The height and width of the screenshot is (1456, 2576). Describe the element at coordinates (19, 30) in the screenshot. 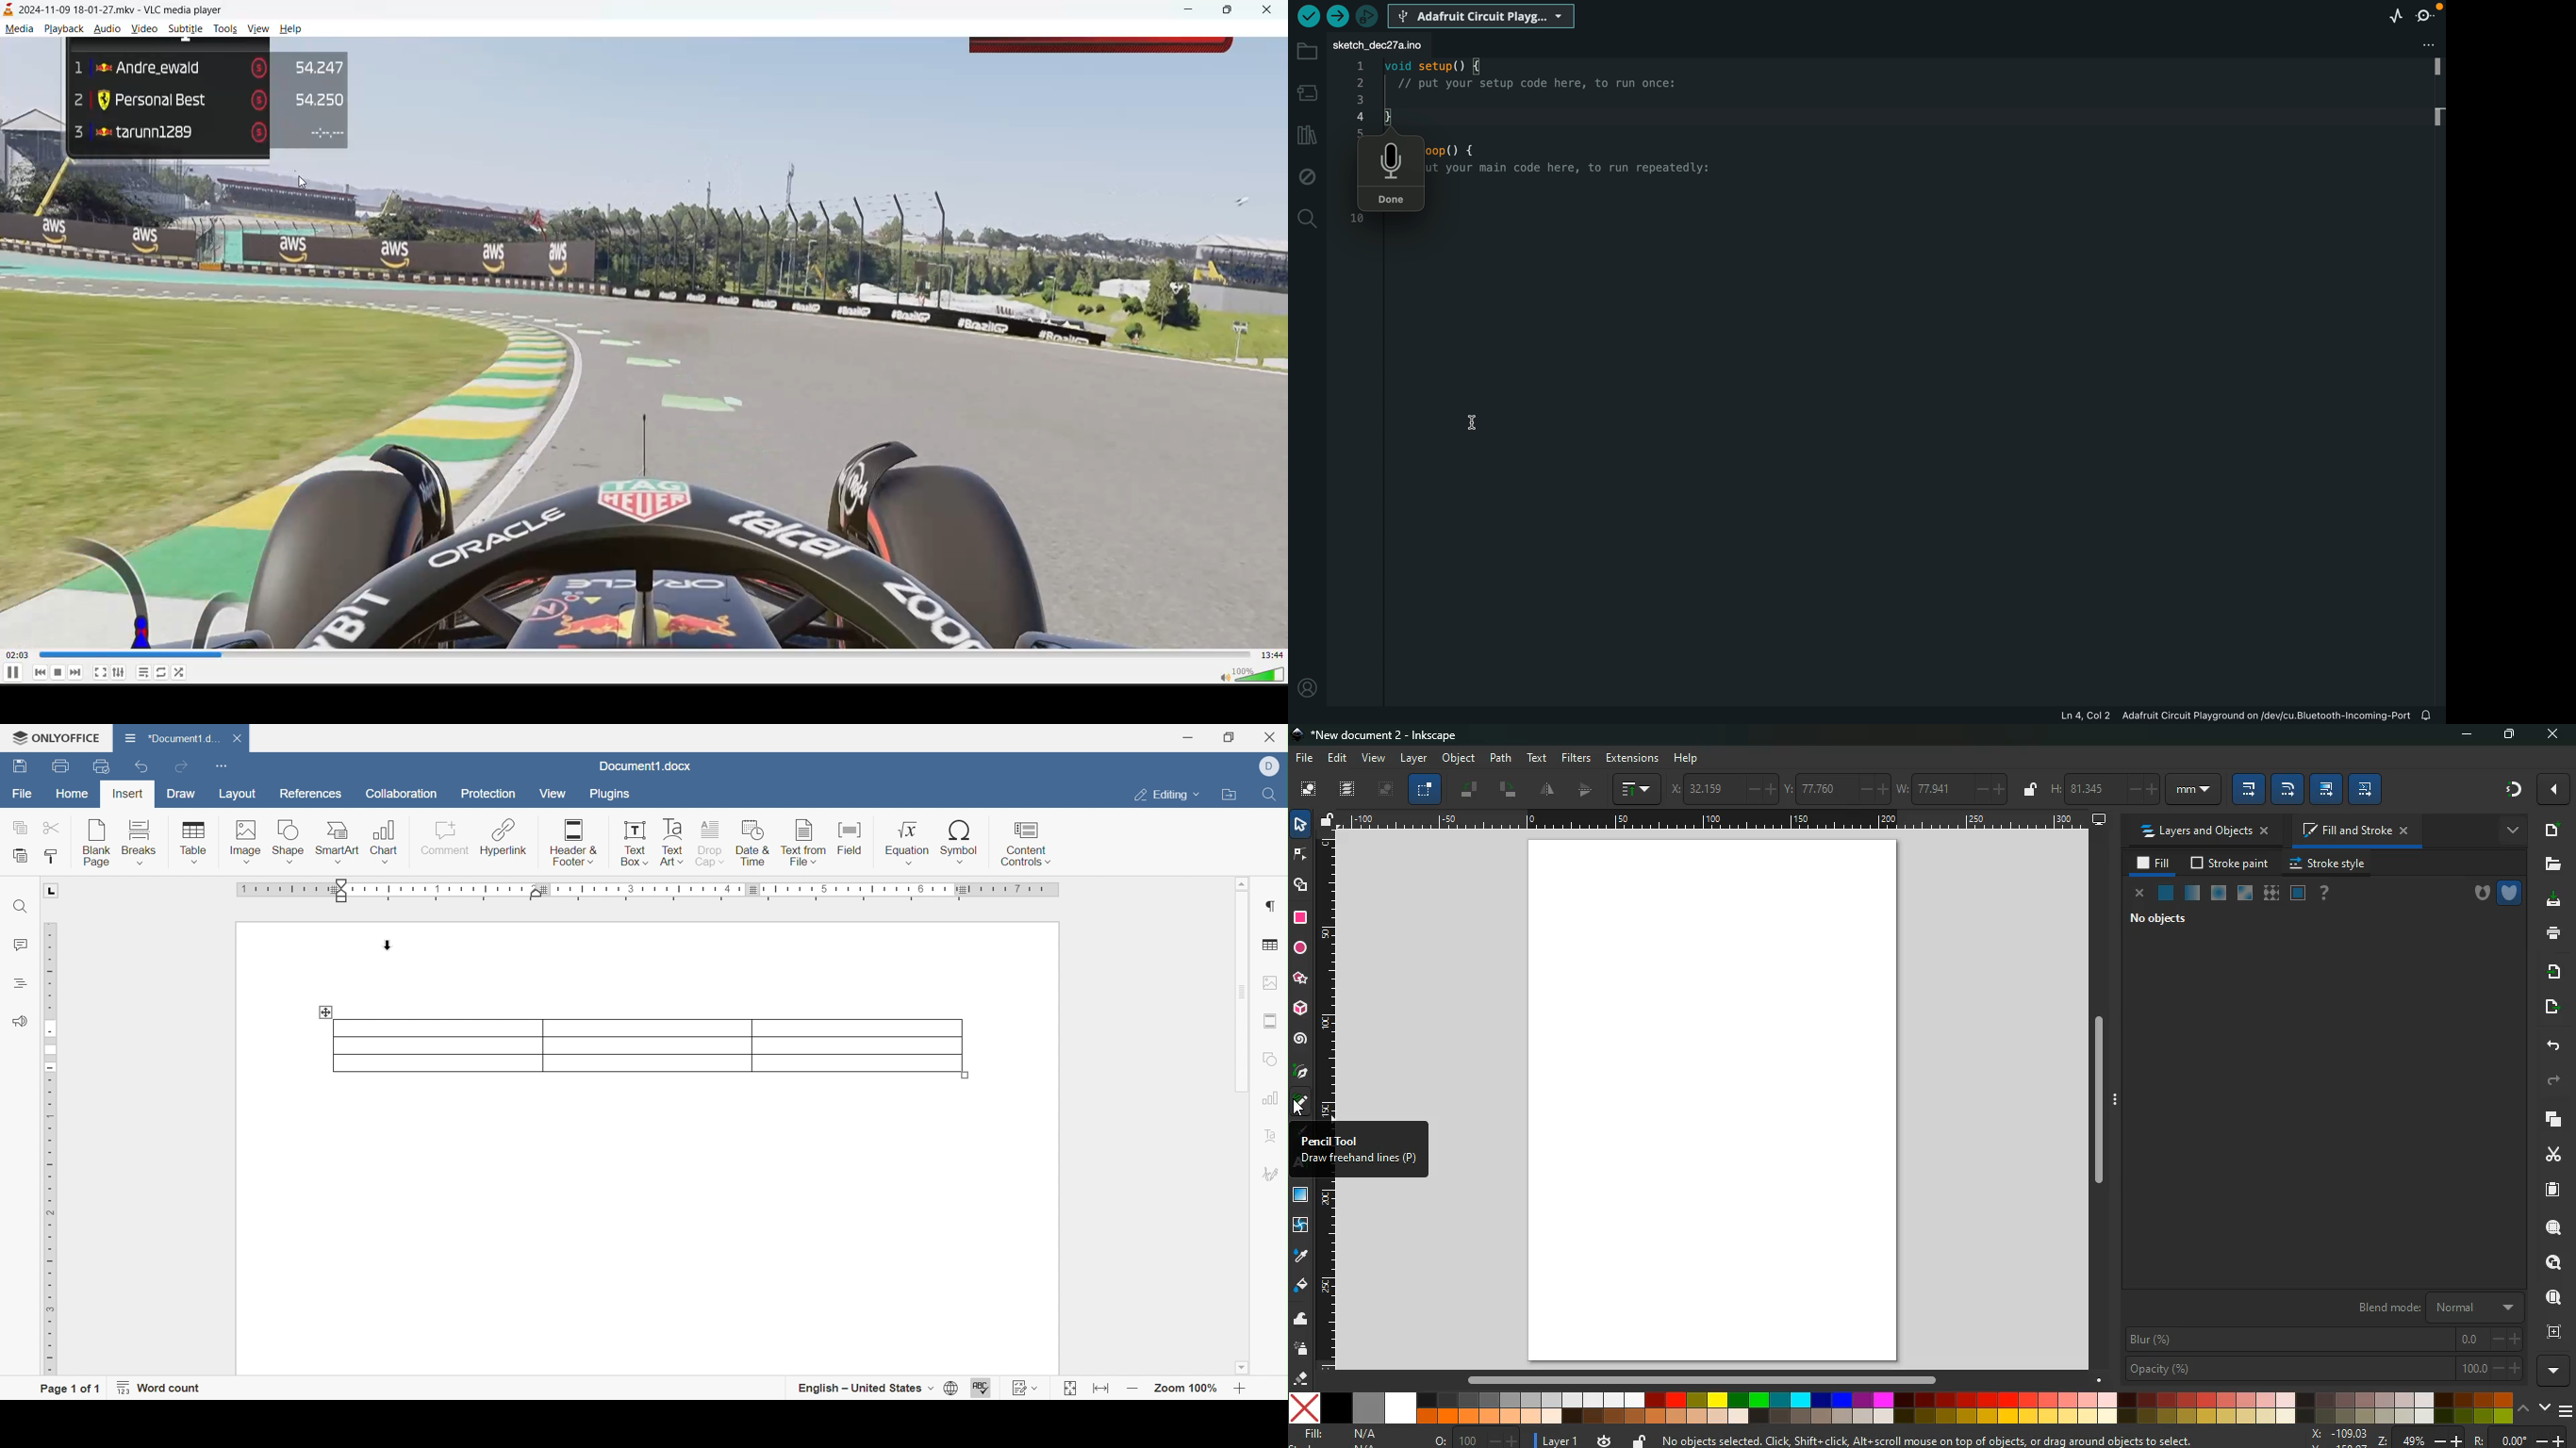

I see `media` at that location.